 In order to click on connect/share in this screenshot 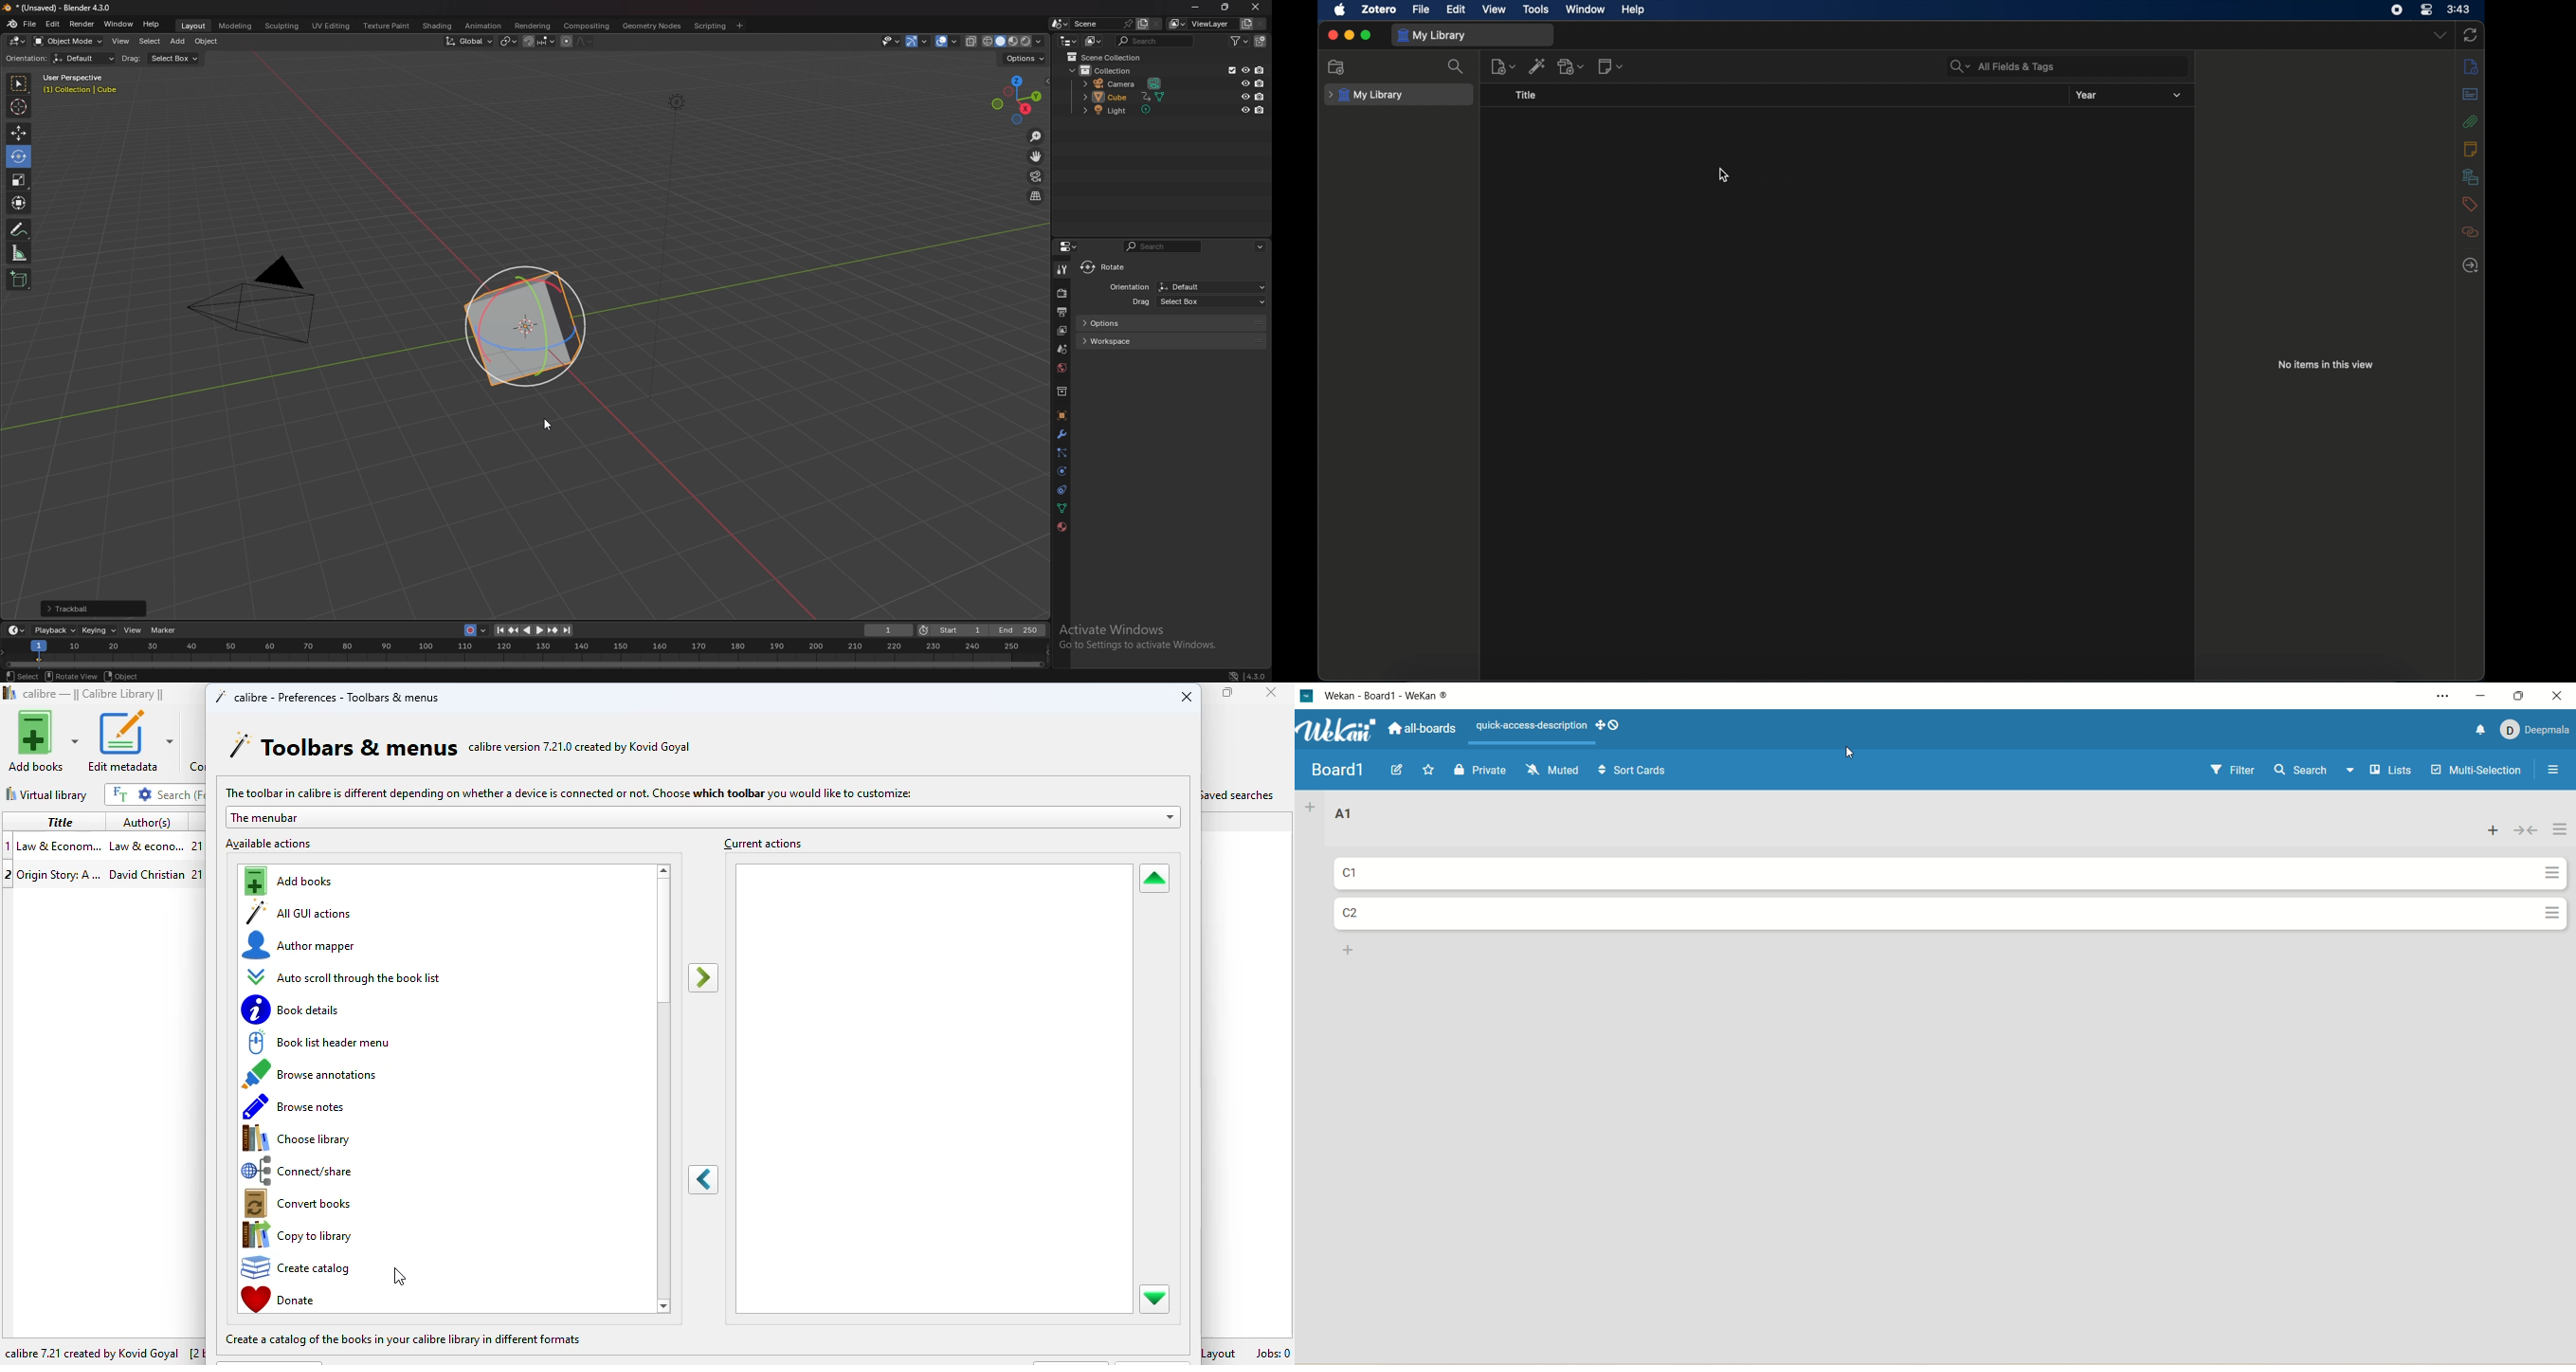, I will do `click(303, 1171)`.